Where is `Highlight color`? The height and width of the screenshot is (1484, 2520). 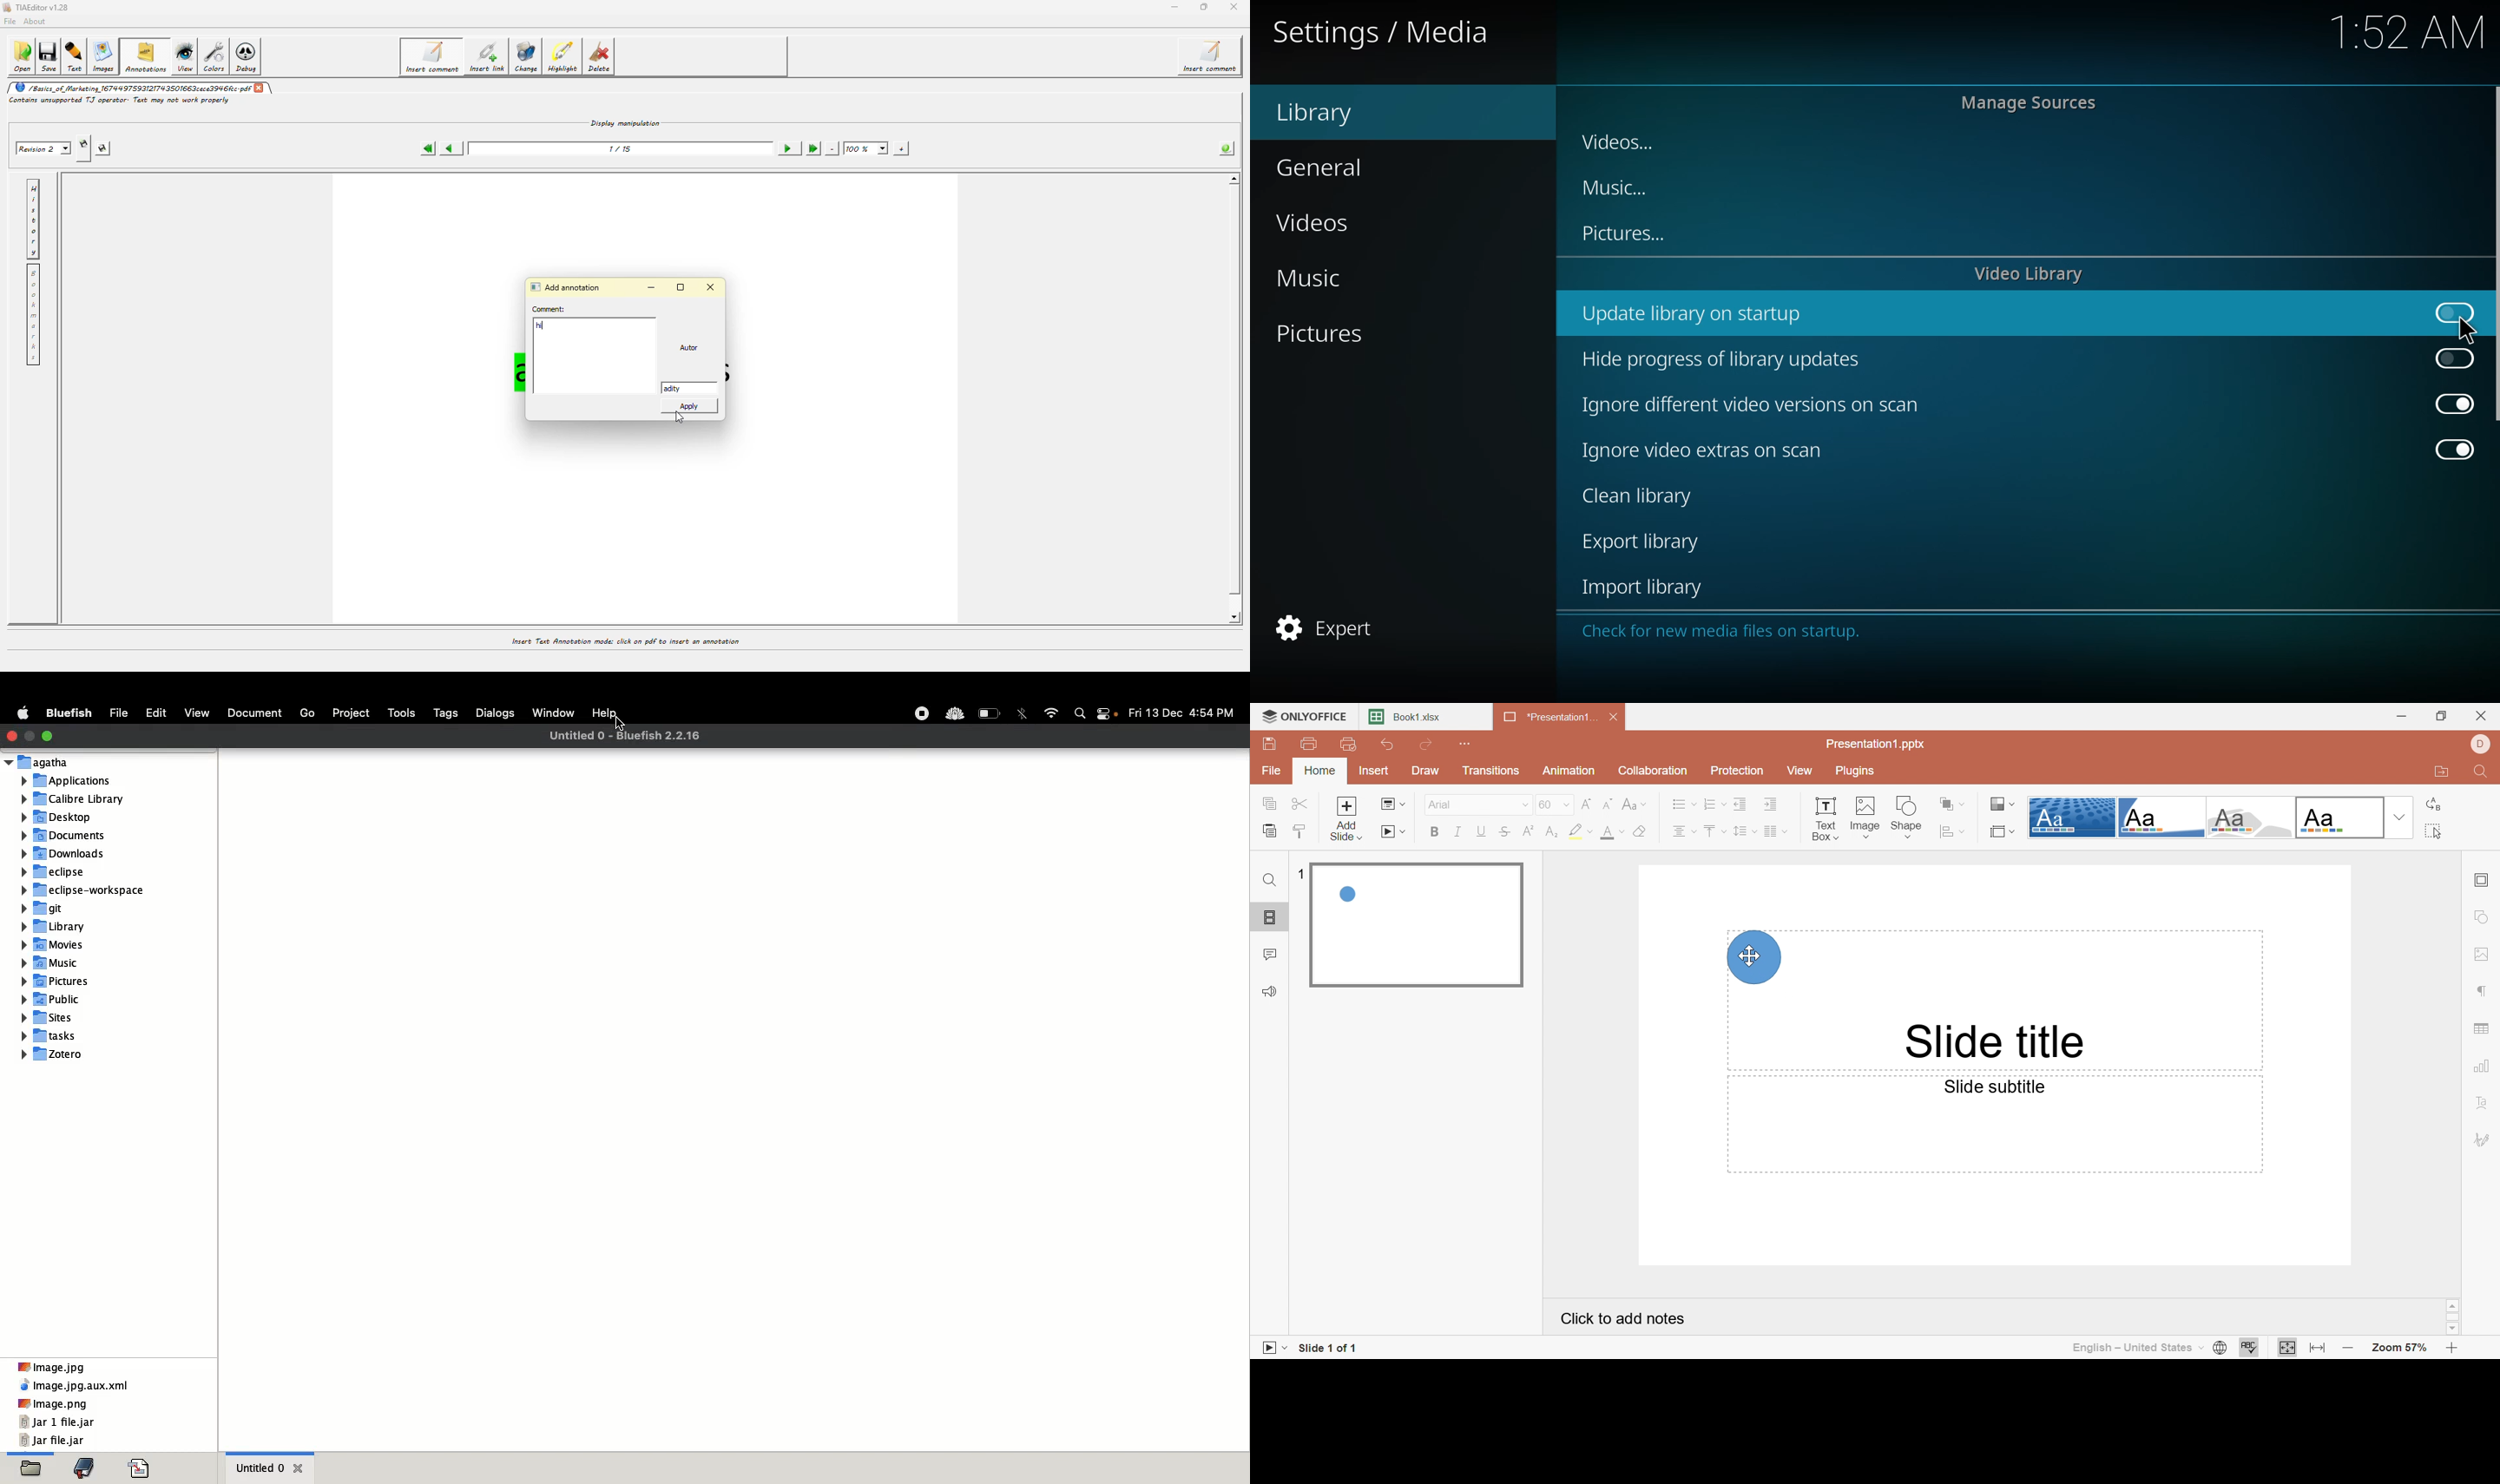
Highlight color is located at coordinates (1581, 830).